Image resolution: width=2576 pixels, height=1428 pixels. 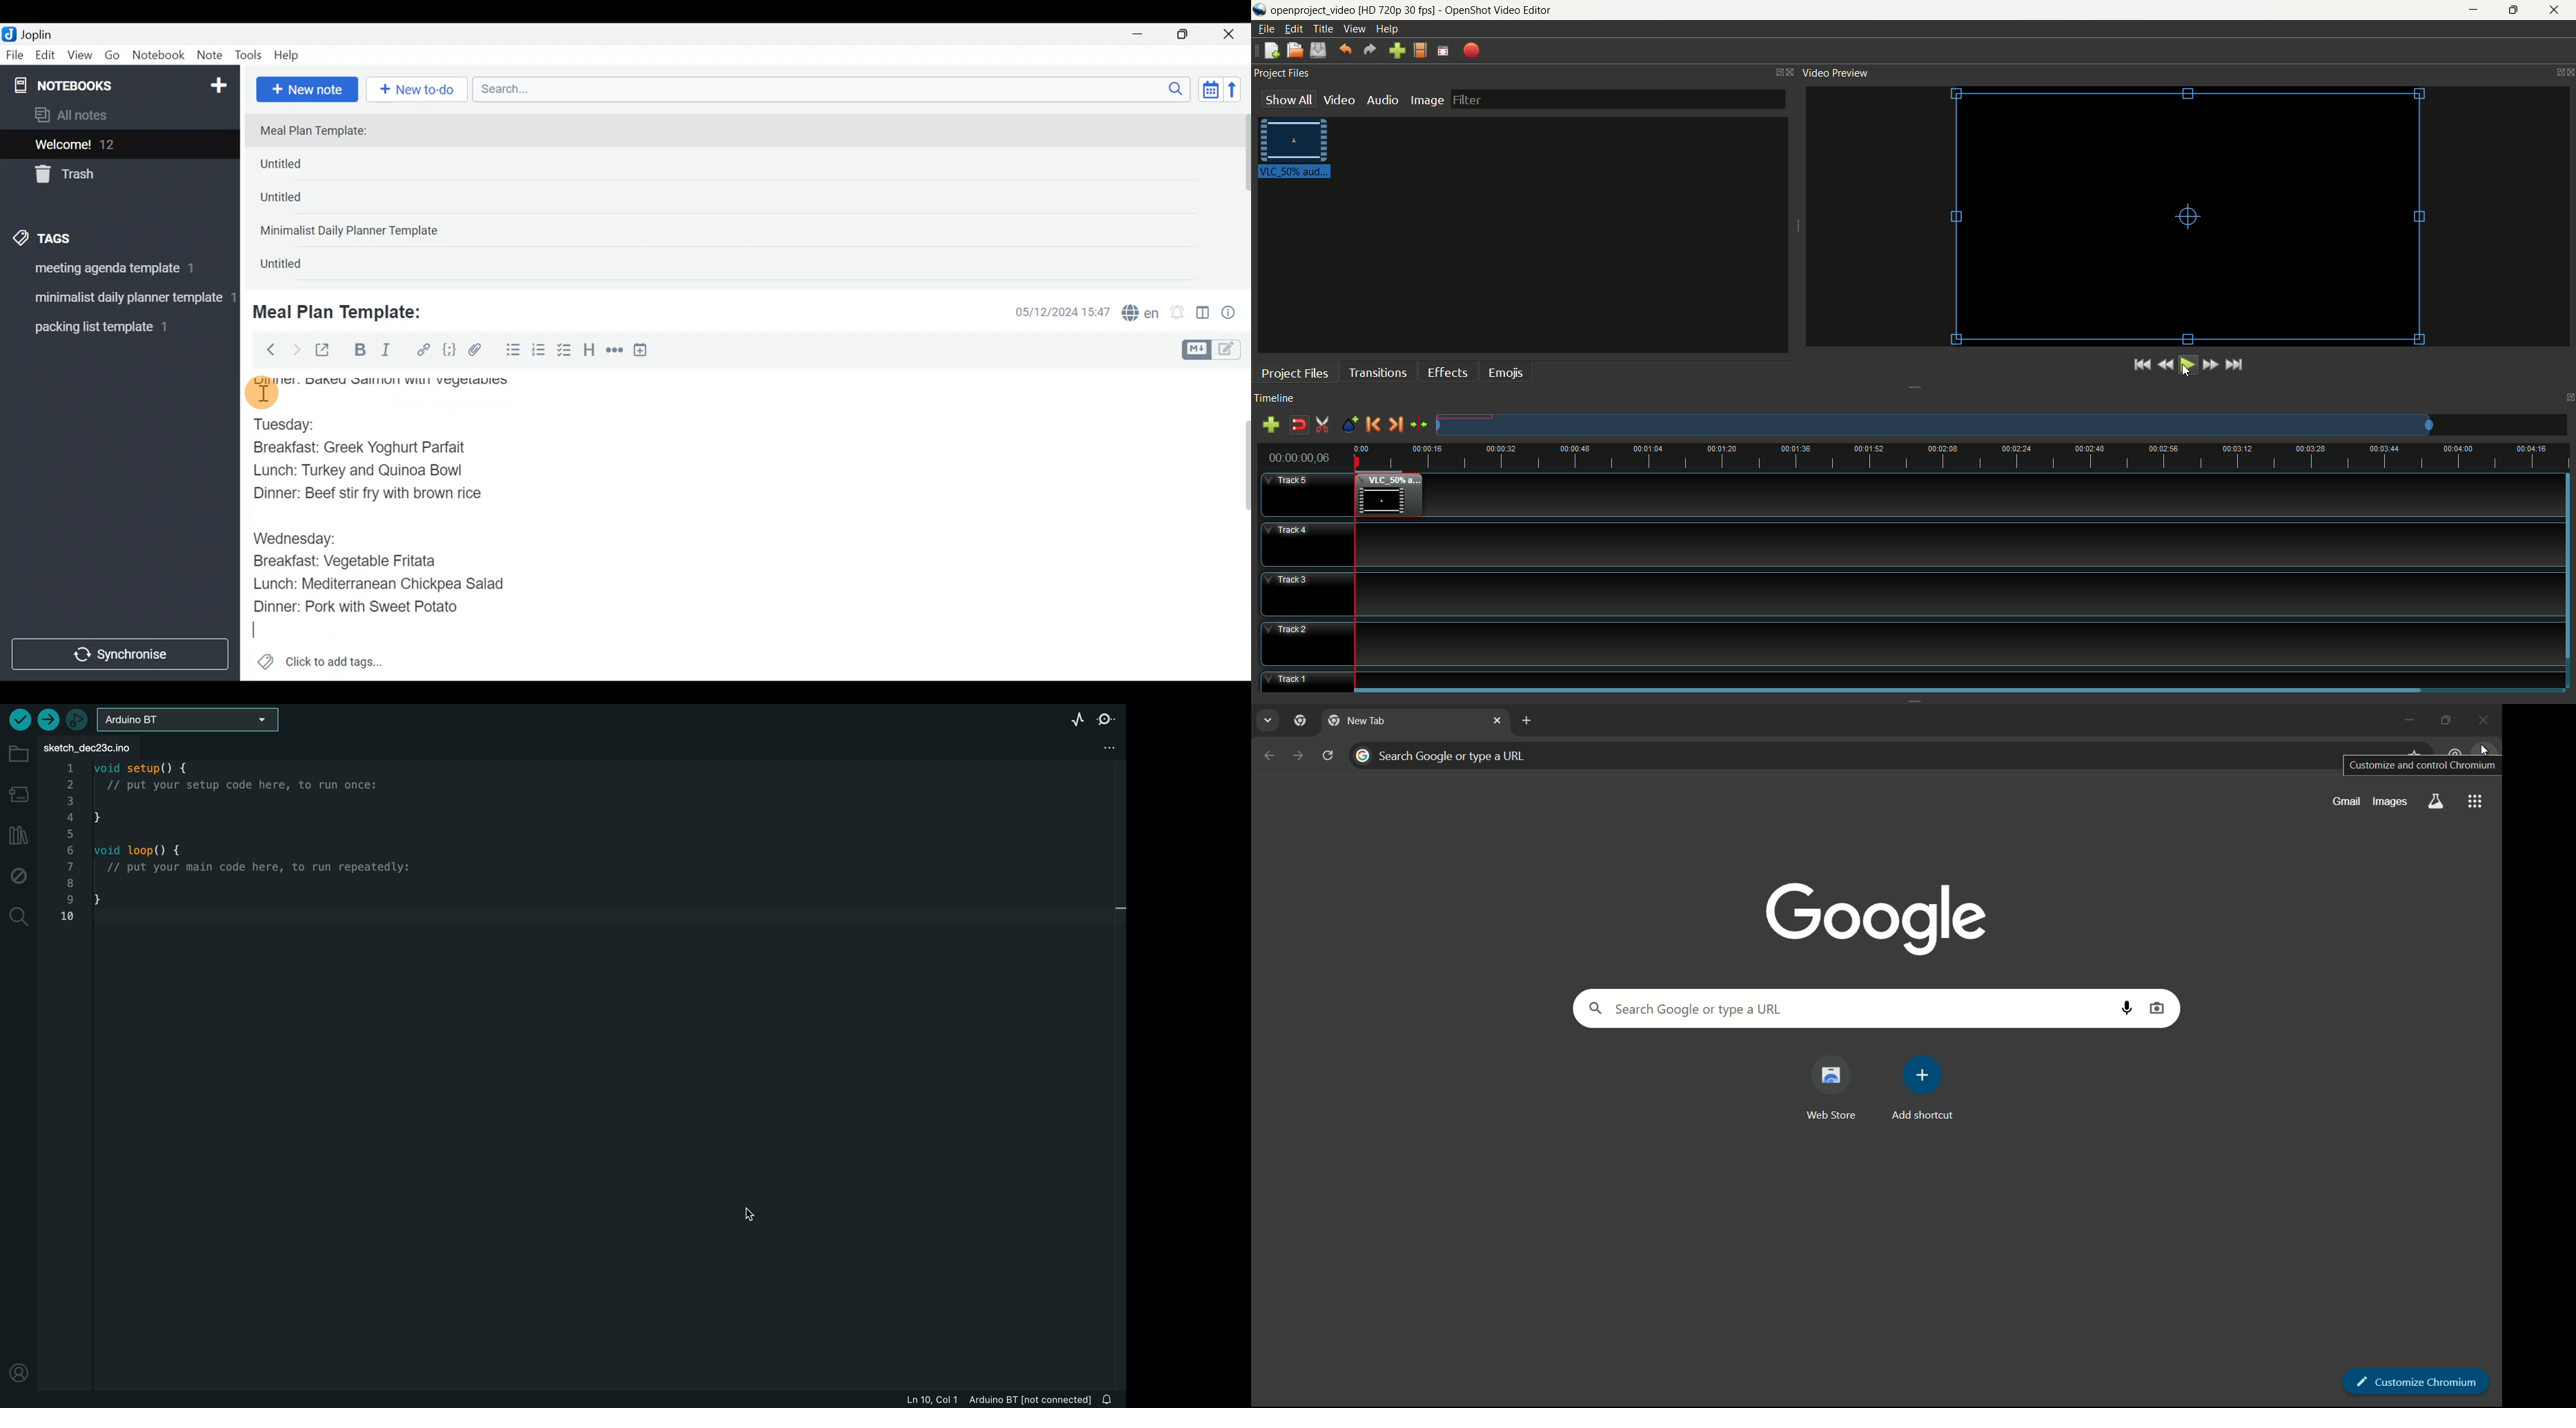 What do you see at coordinates (1354, 30) in the screenshot?
I see `view` at bounding box center [1354, 30].